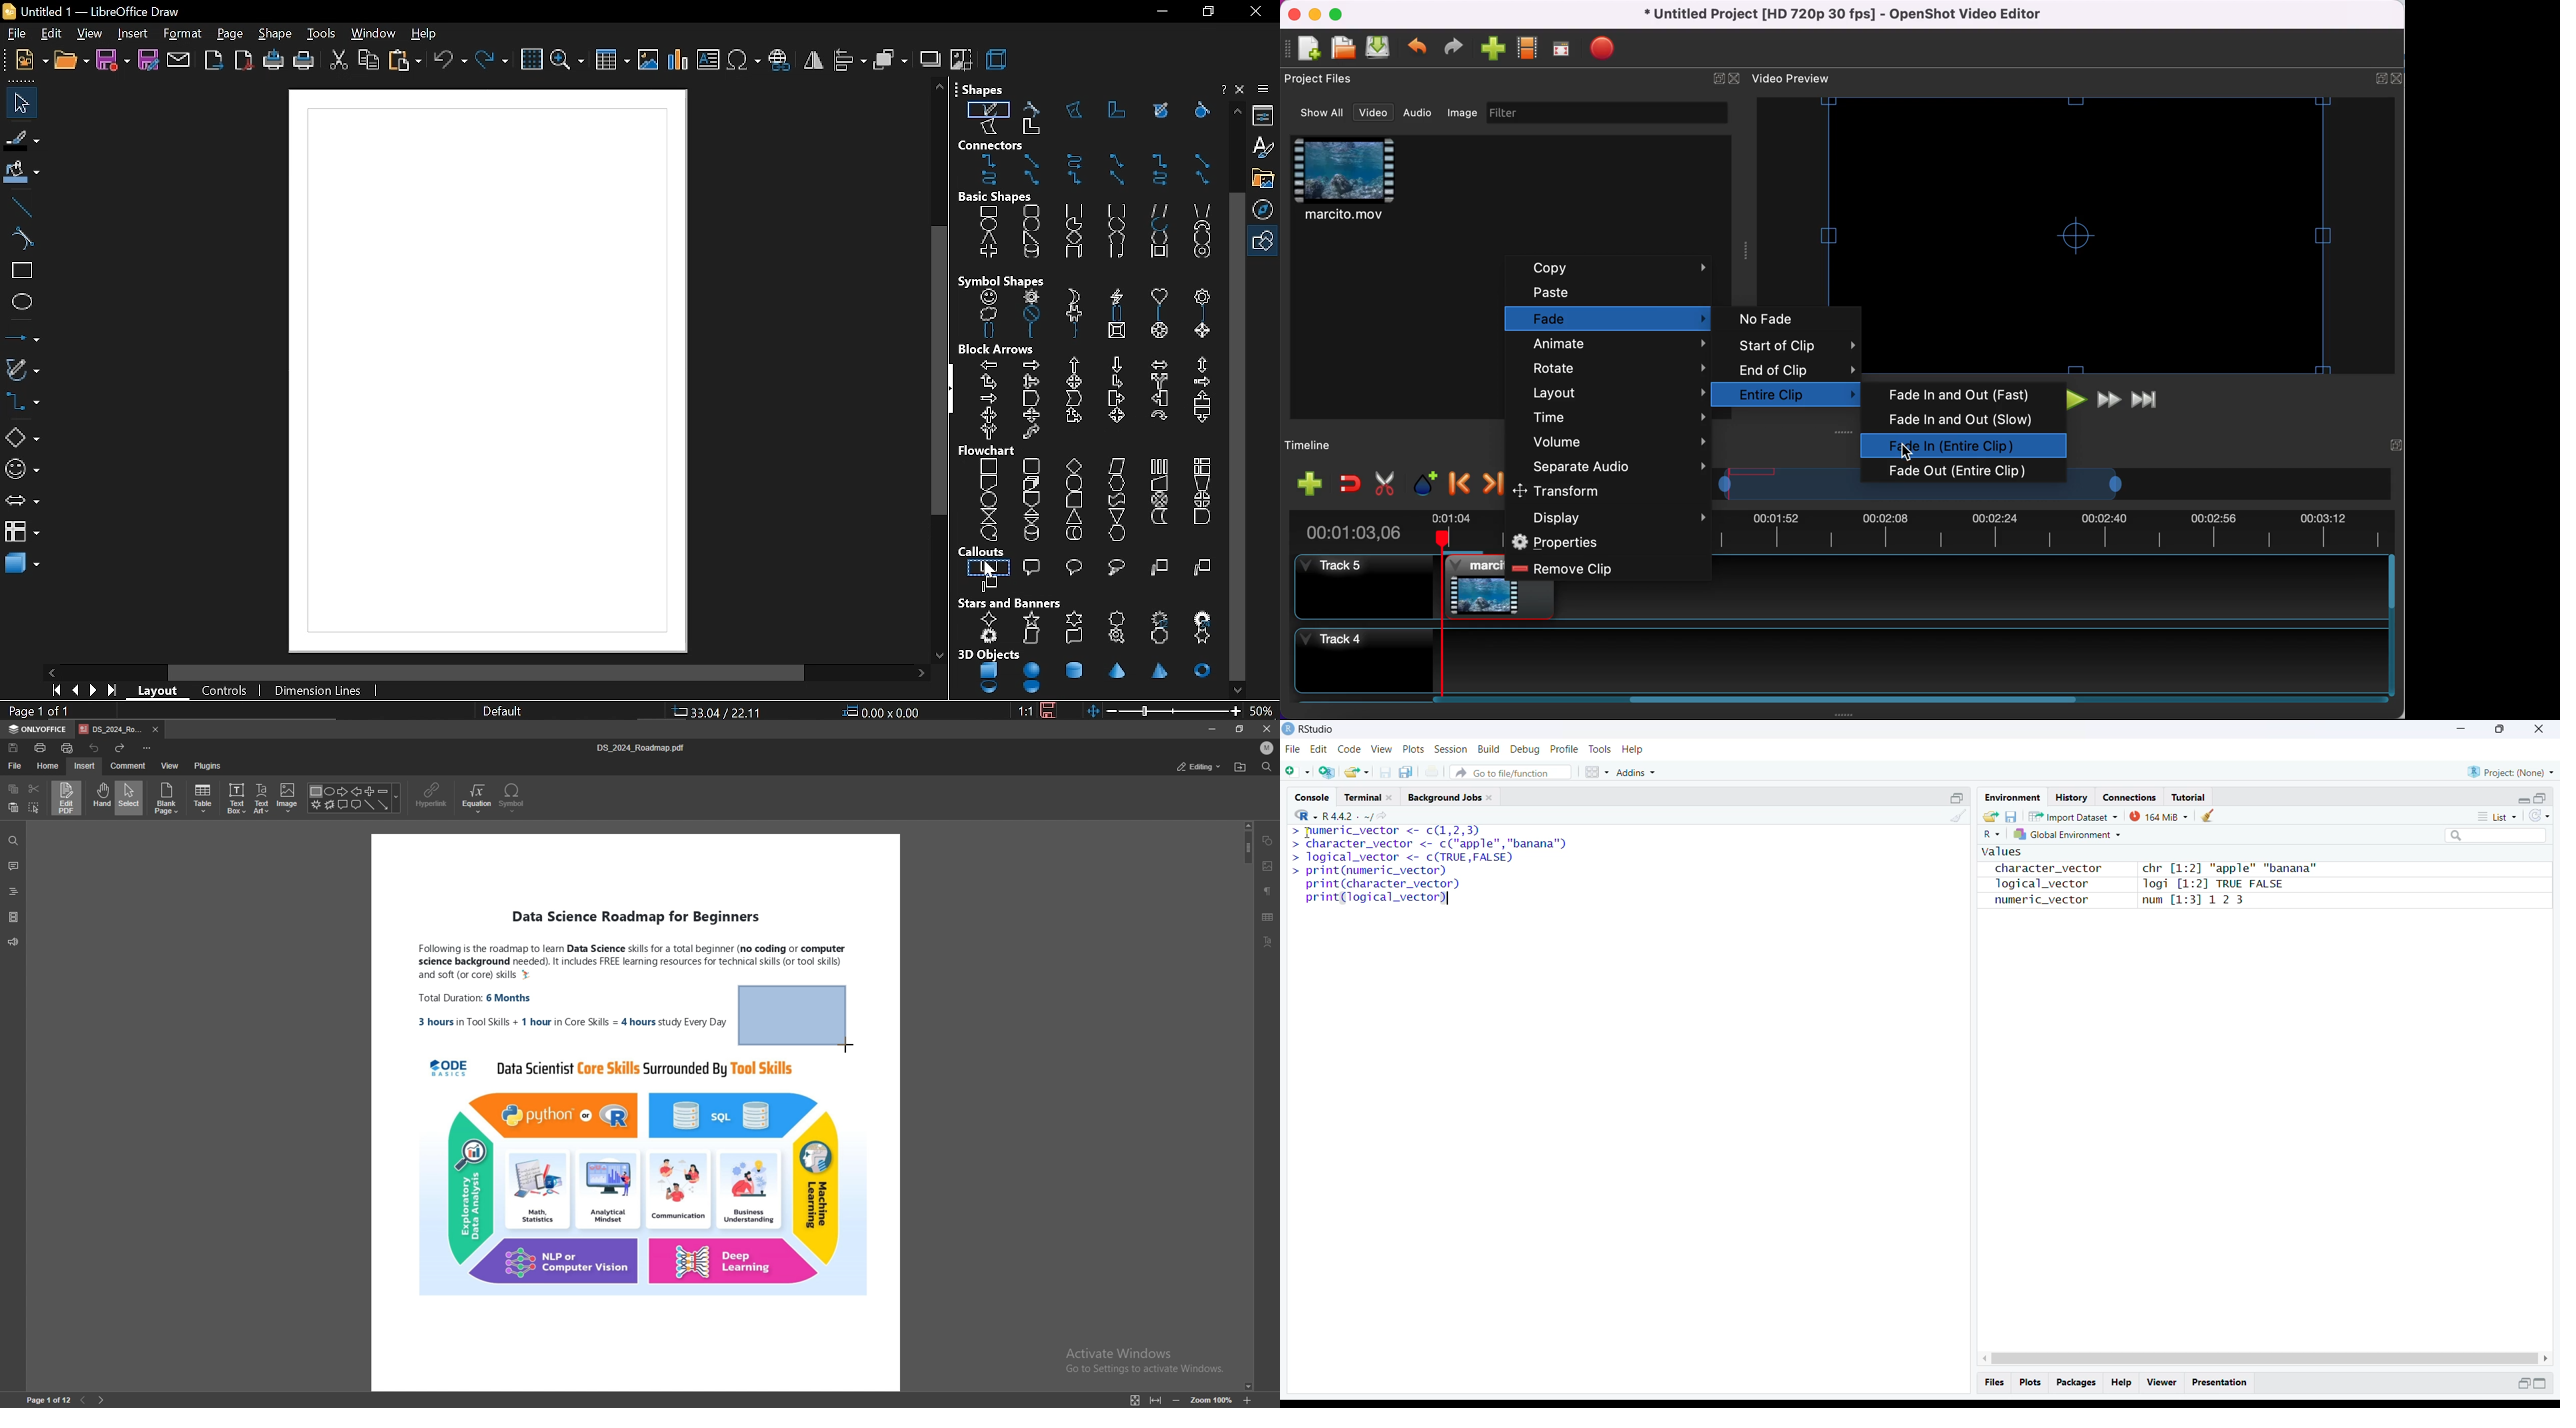 The height and width of the screenshot is (1428, 2576). I want to click on merge, so click(1117, 515).